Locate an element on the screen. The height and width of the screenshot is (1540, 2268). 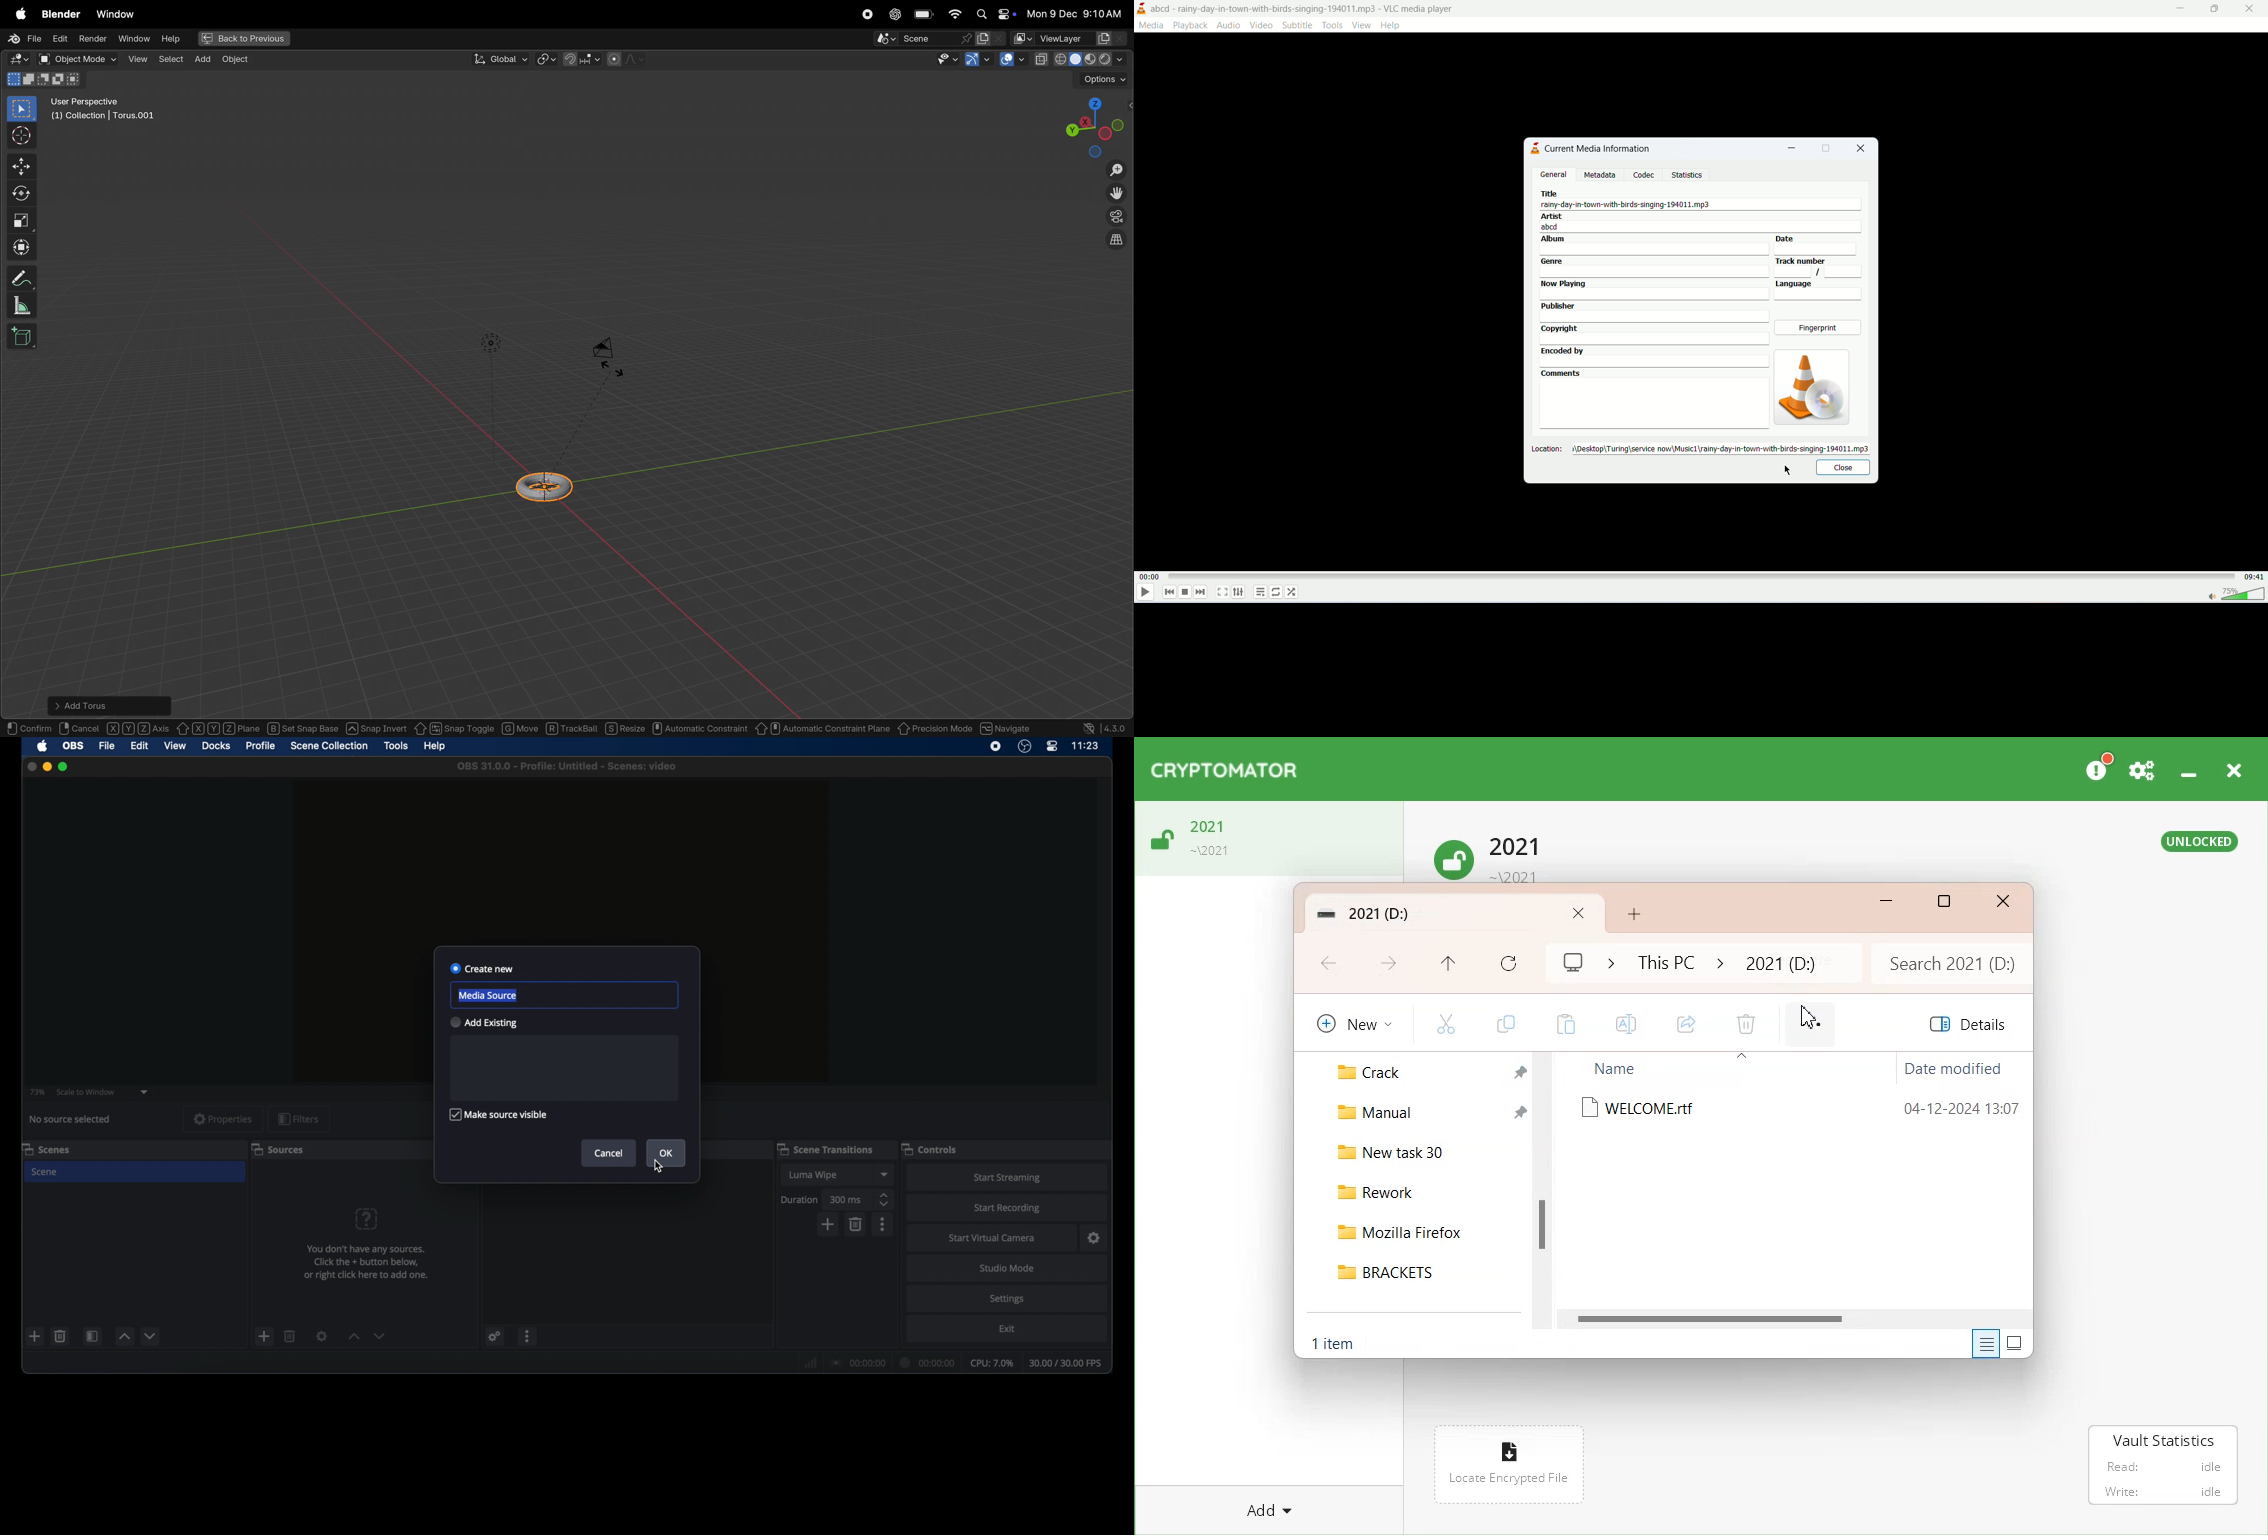
Go Forward is located at coordinates (1390, 964).